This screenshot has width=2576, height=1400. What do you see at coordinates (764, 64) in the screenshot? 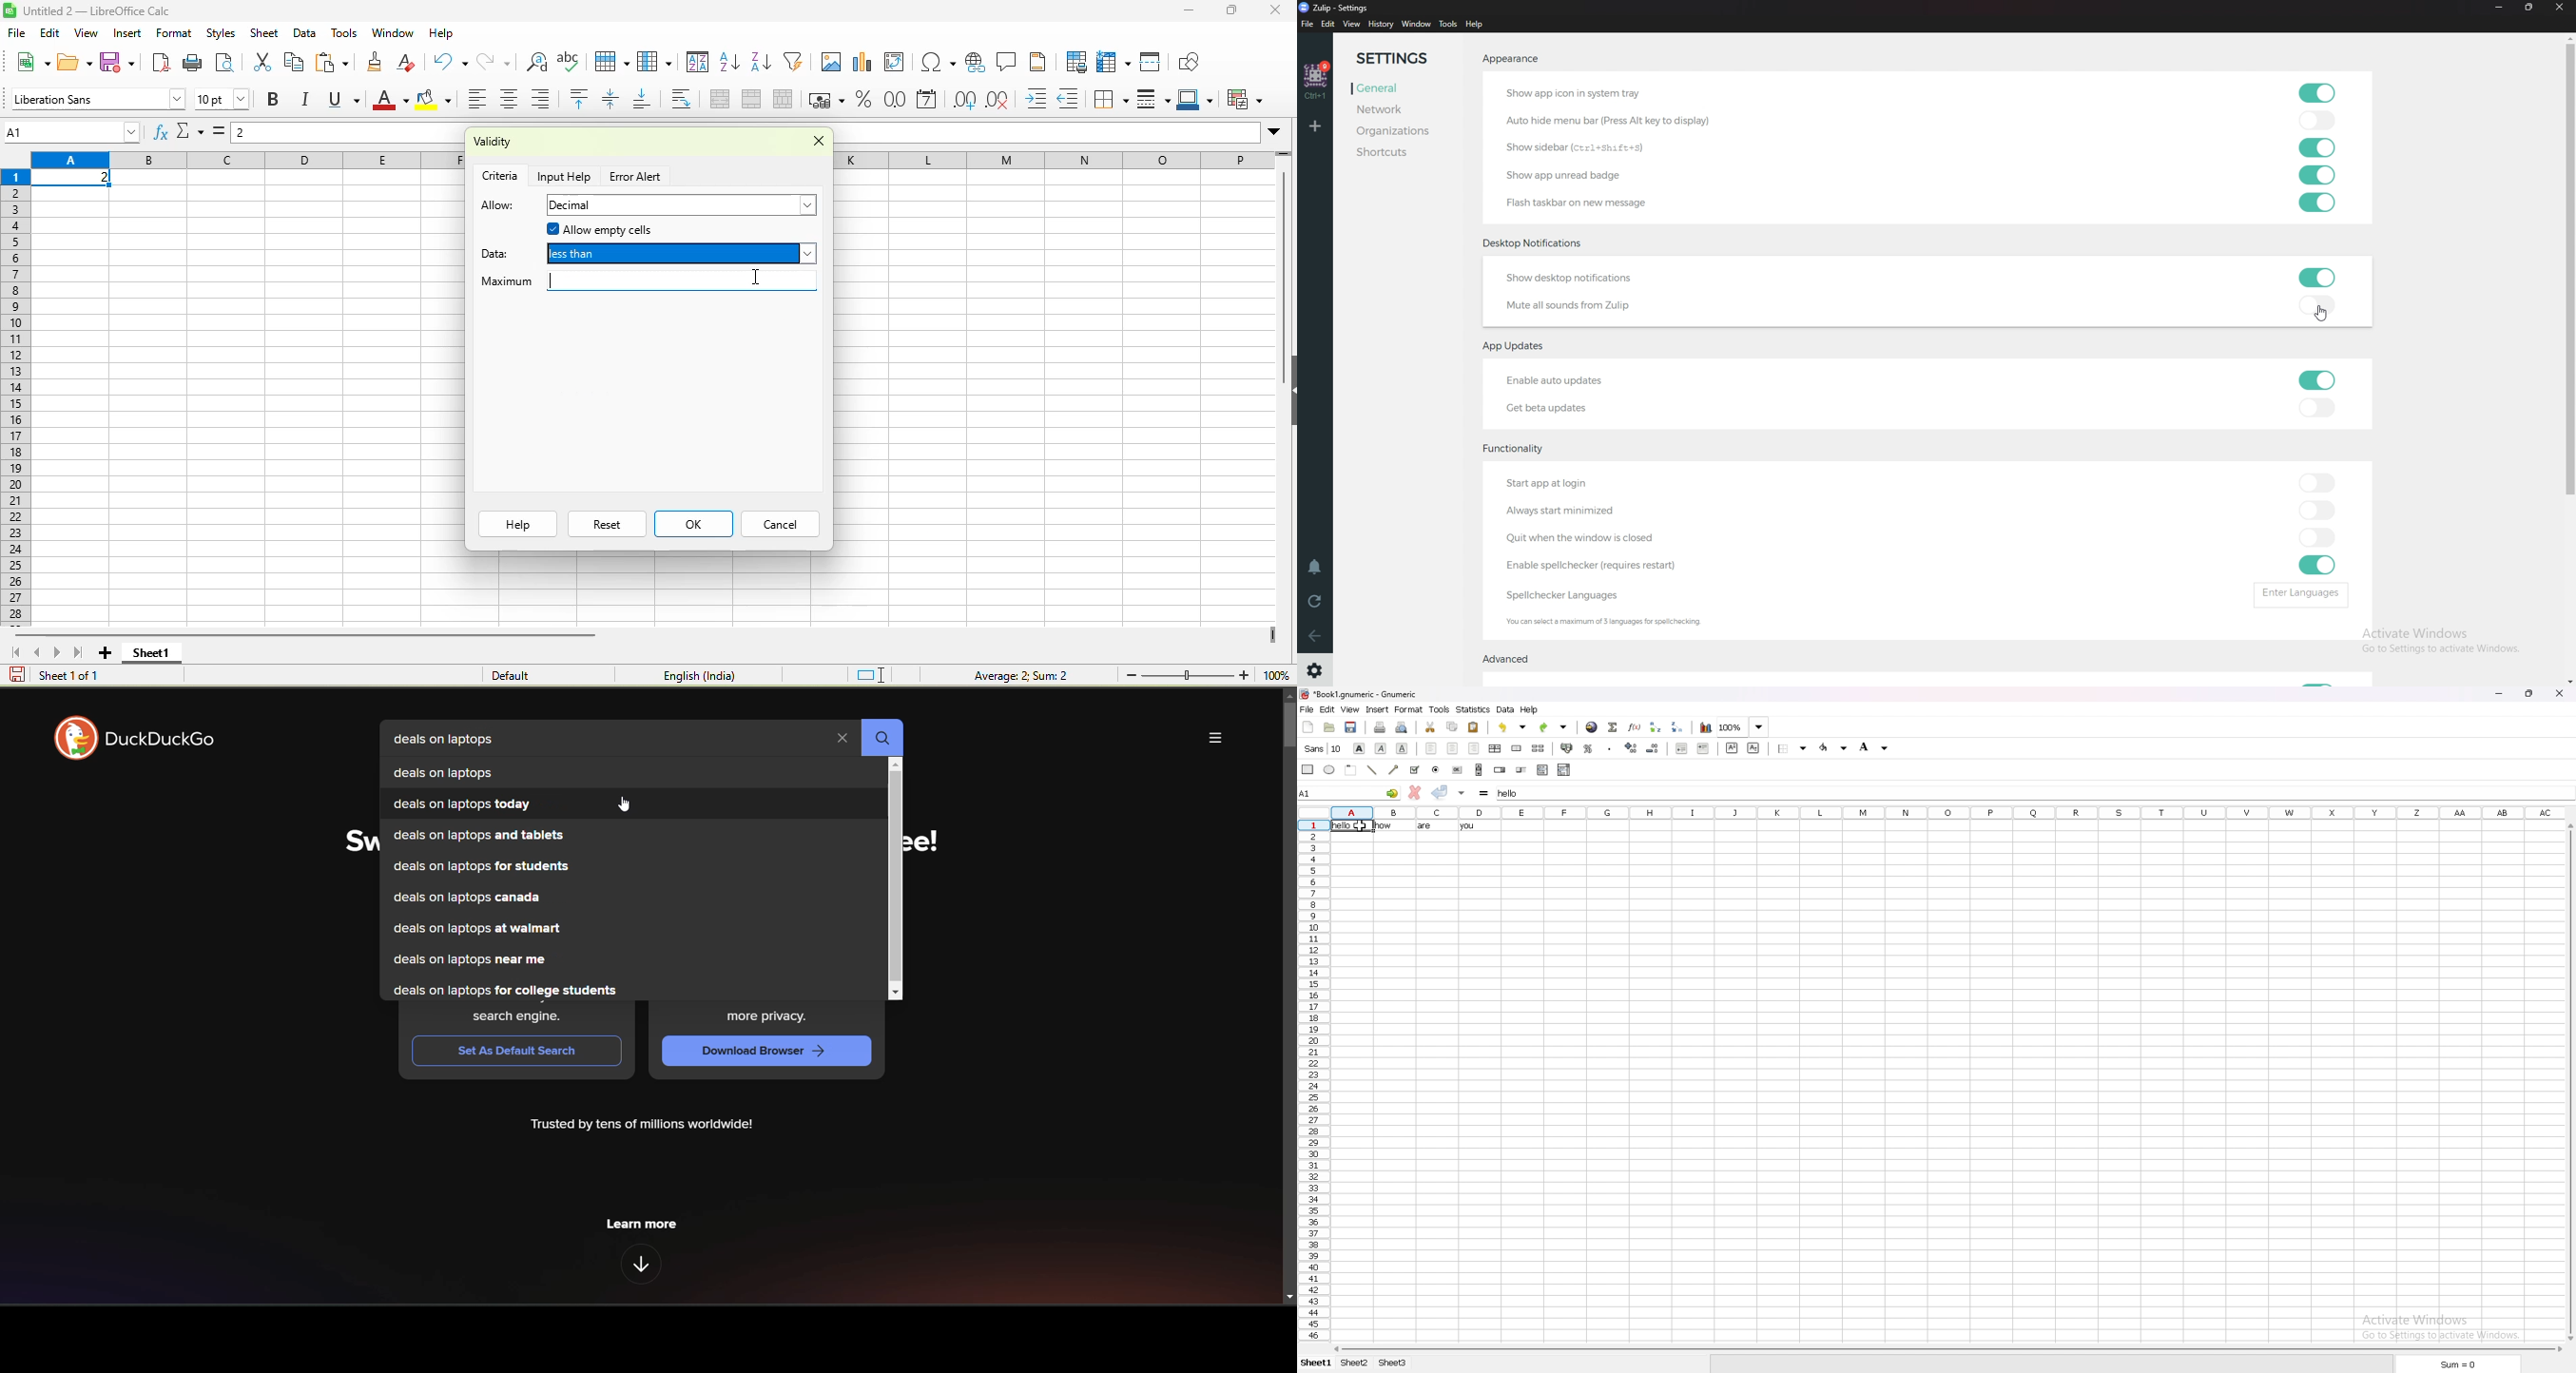
I see `sort descending` at bounding box center [764, 64].